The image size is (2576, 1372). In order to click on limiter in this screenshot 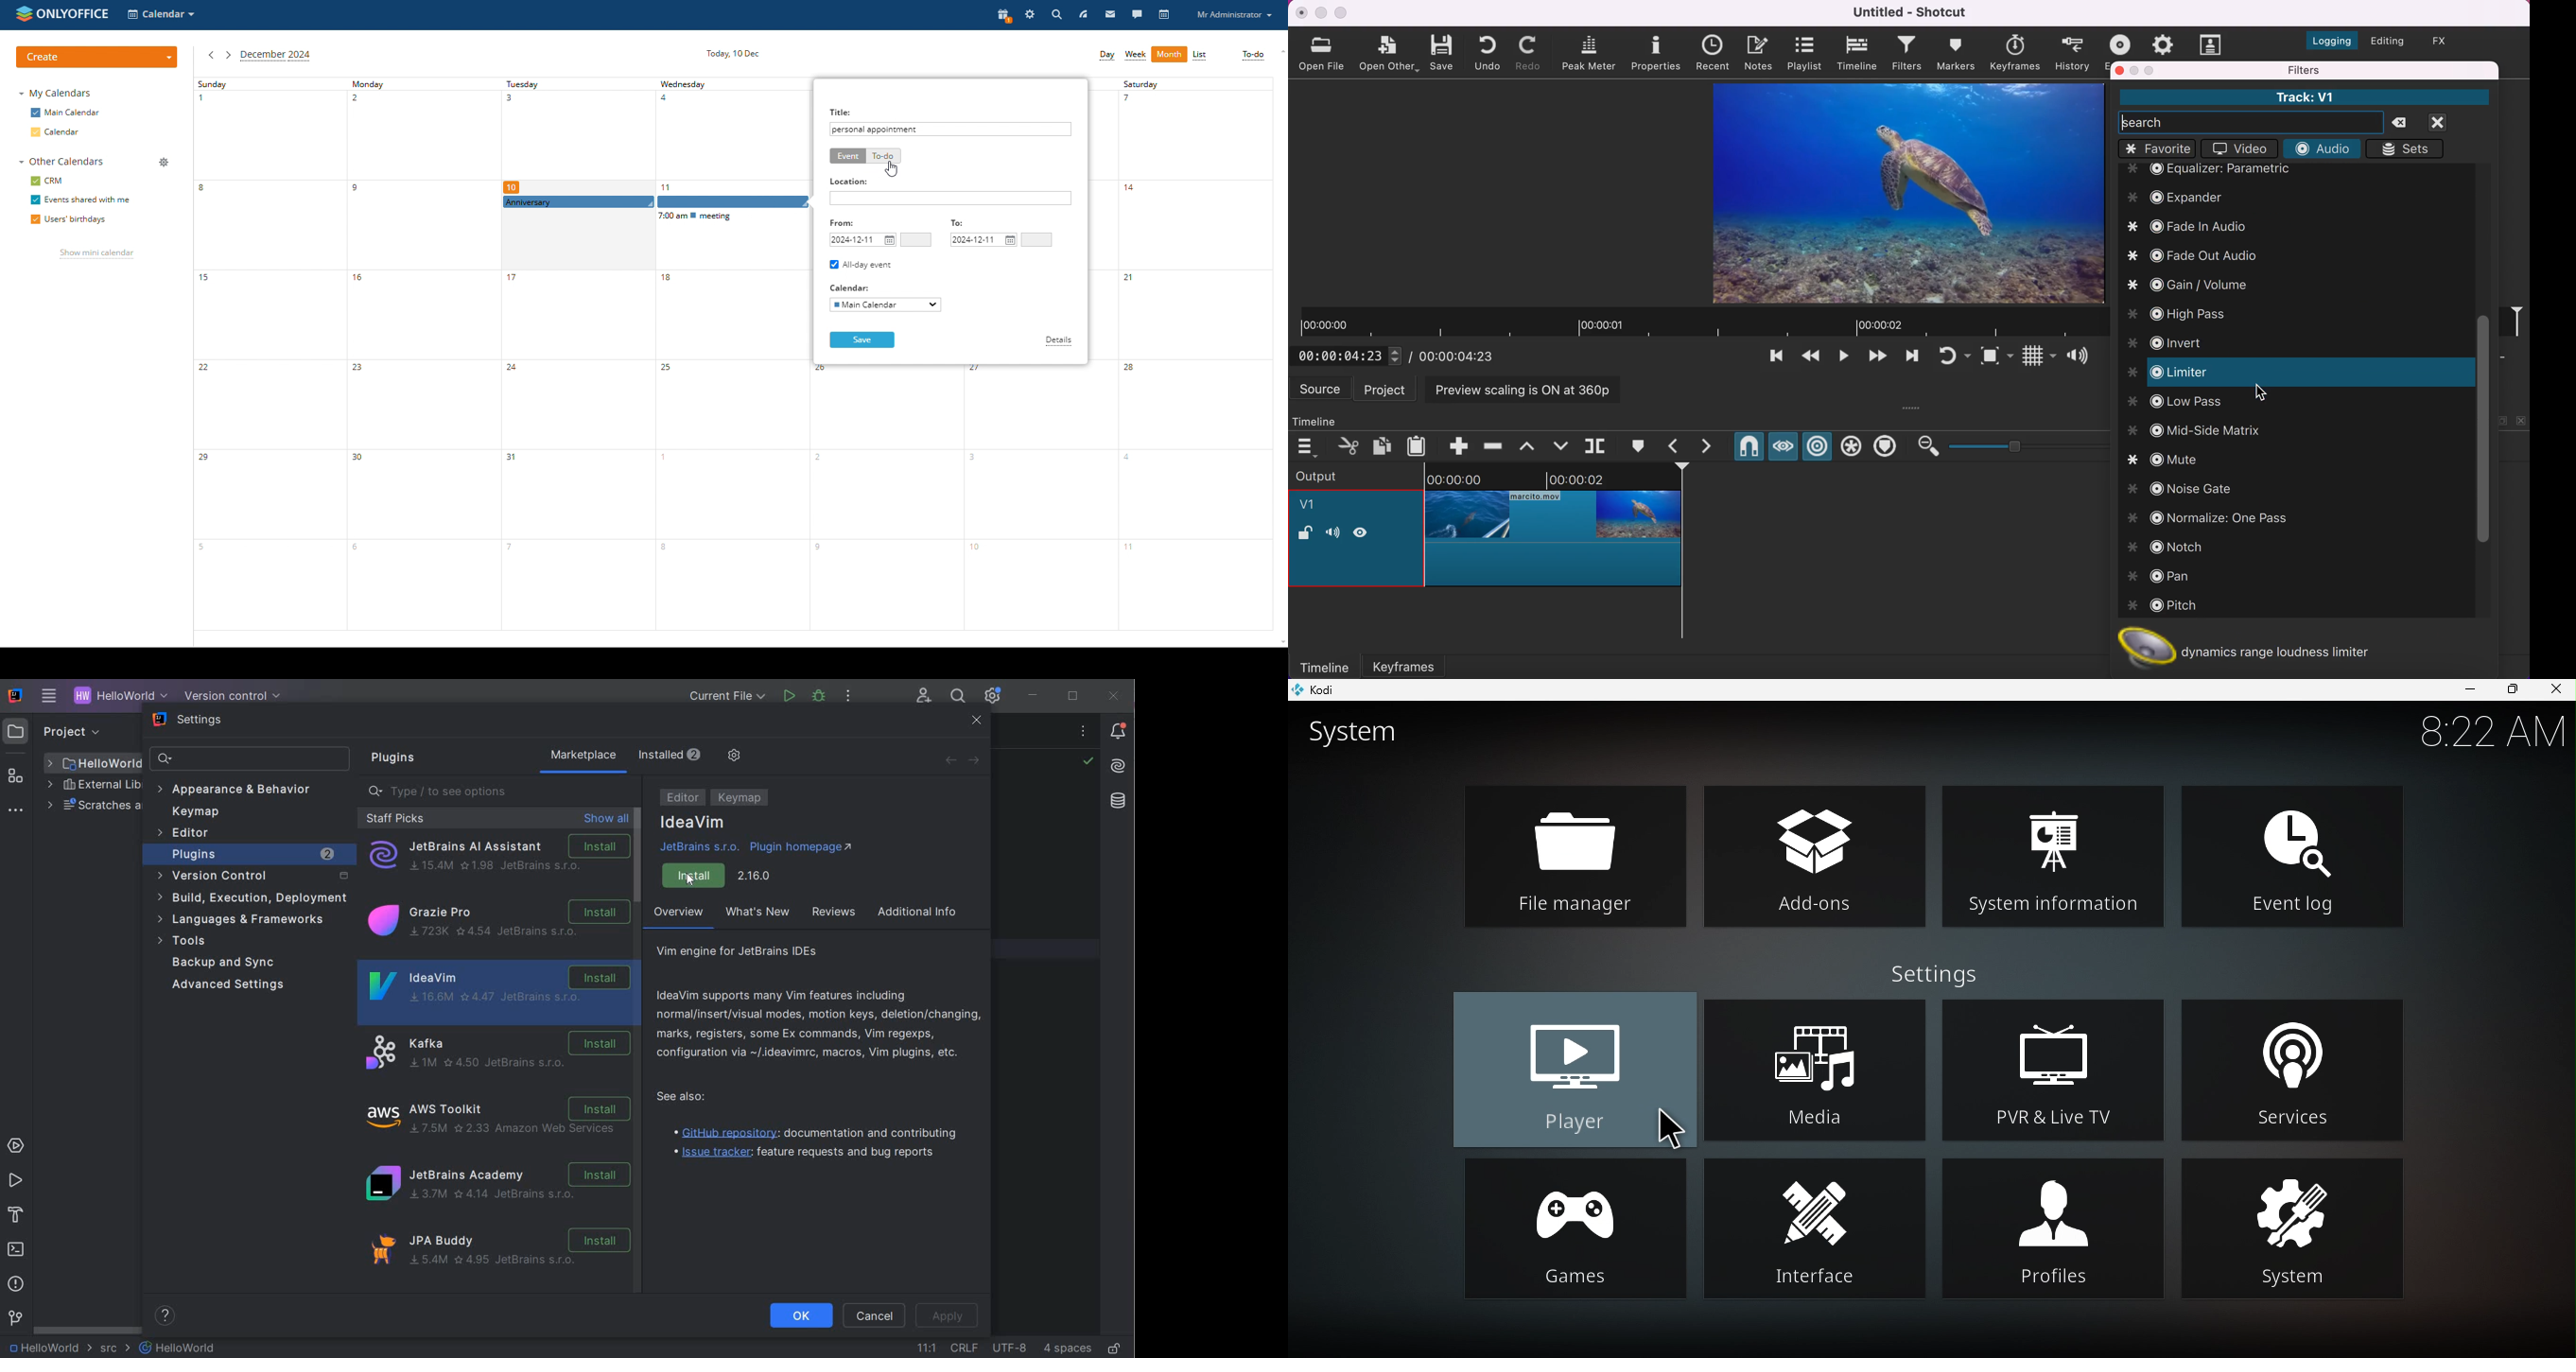, I will do `click(2189, 373)`.